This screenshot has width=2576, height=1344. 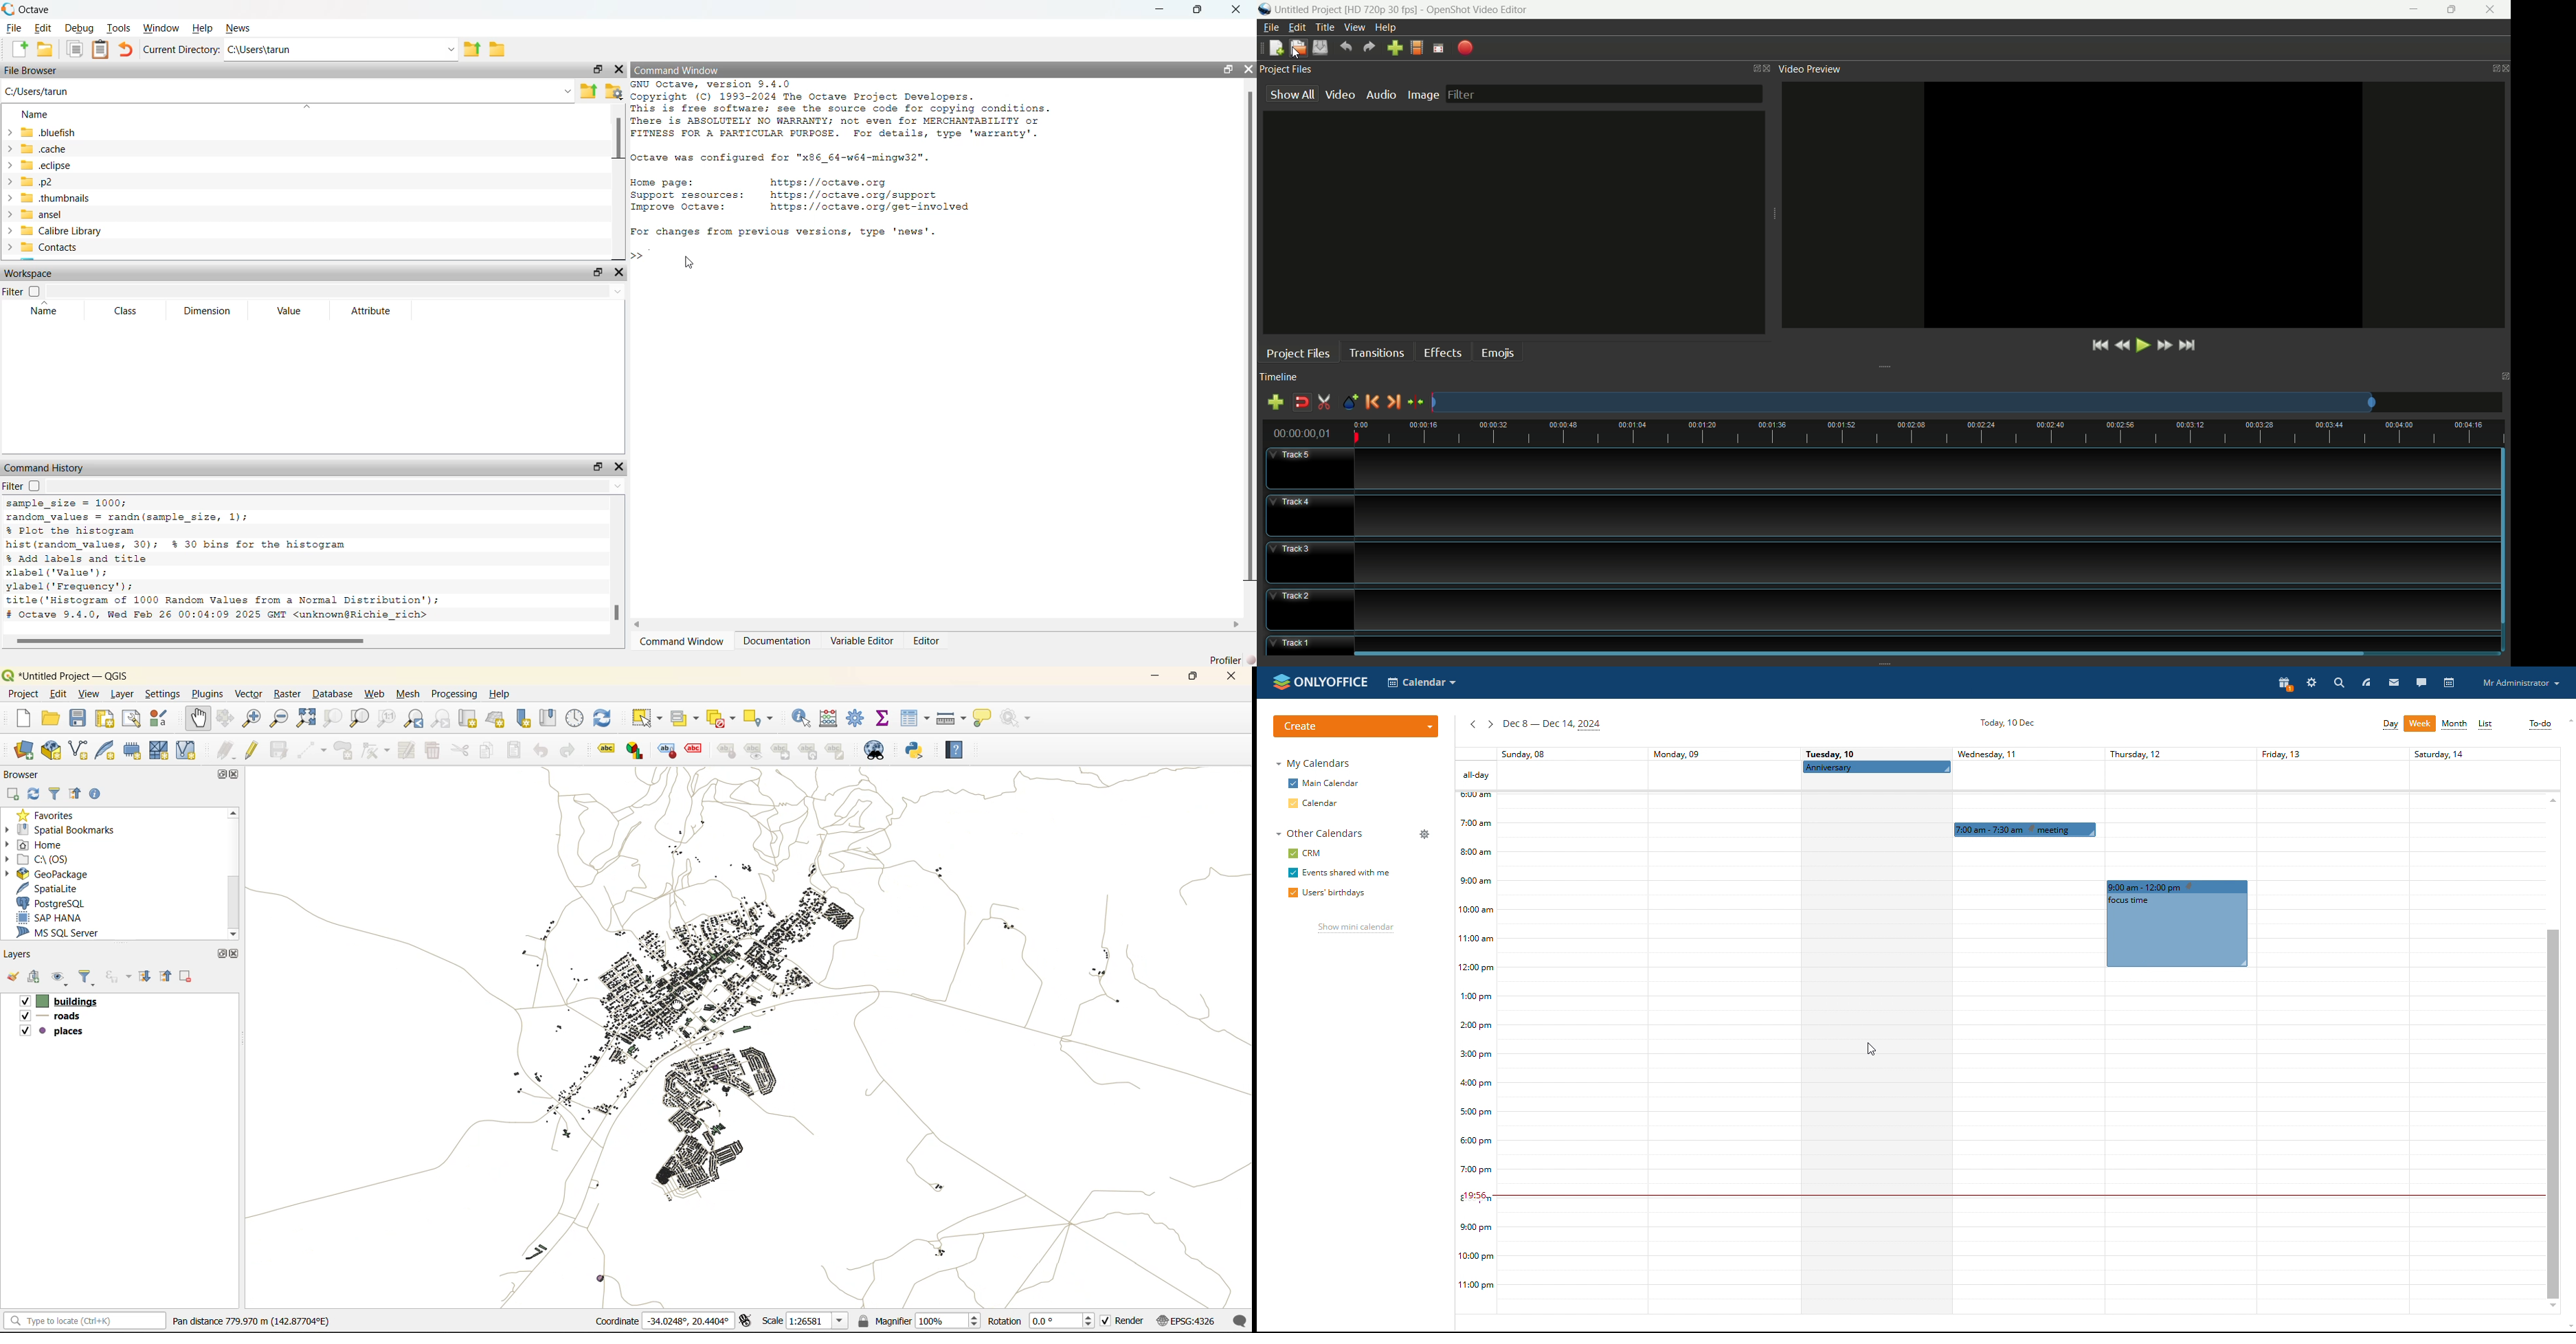 What do you see at coordinates (207, 311) in the screenshot?
I see `Dimension` at bounding box center [207, 311].